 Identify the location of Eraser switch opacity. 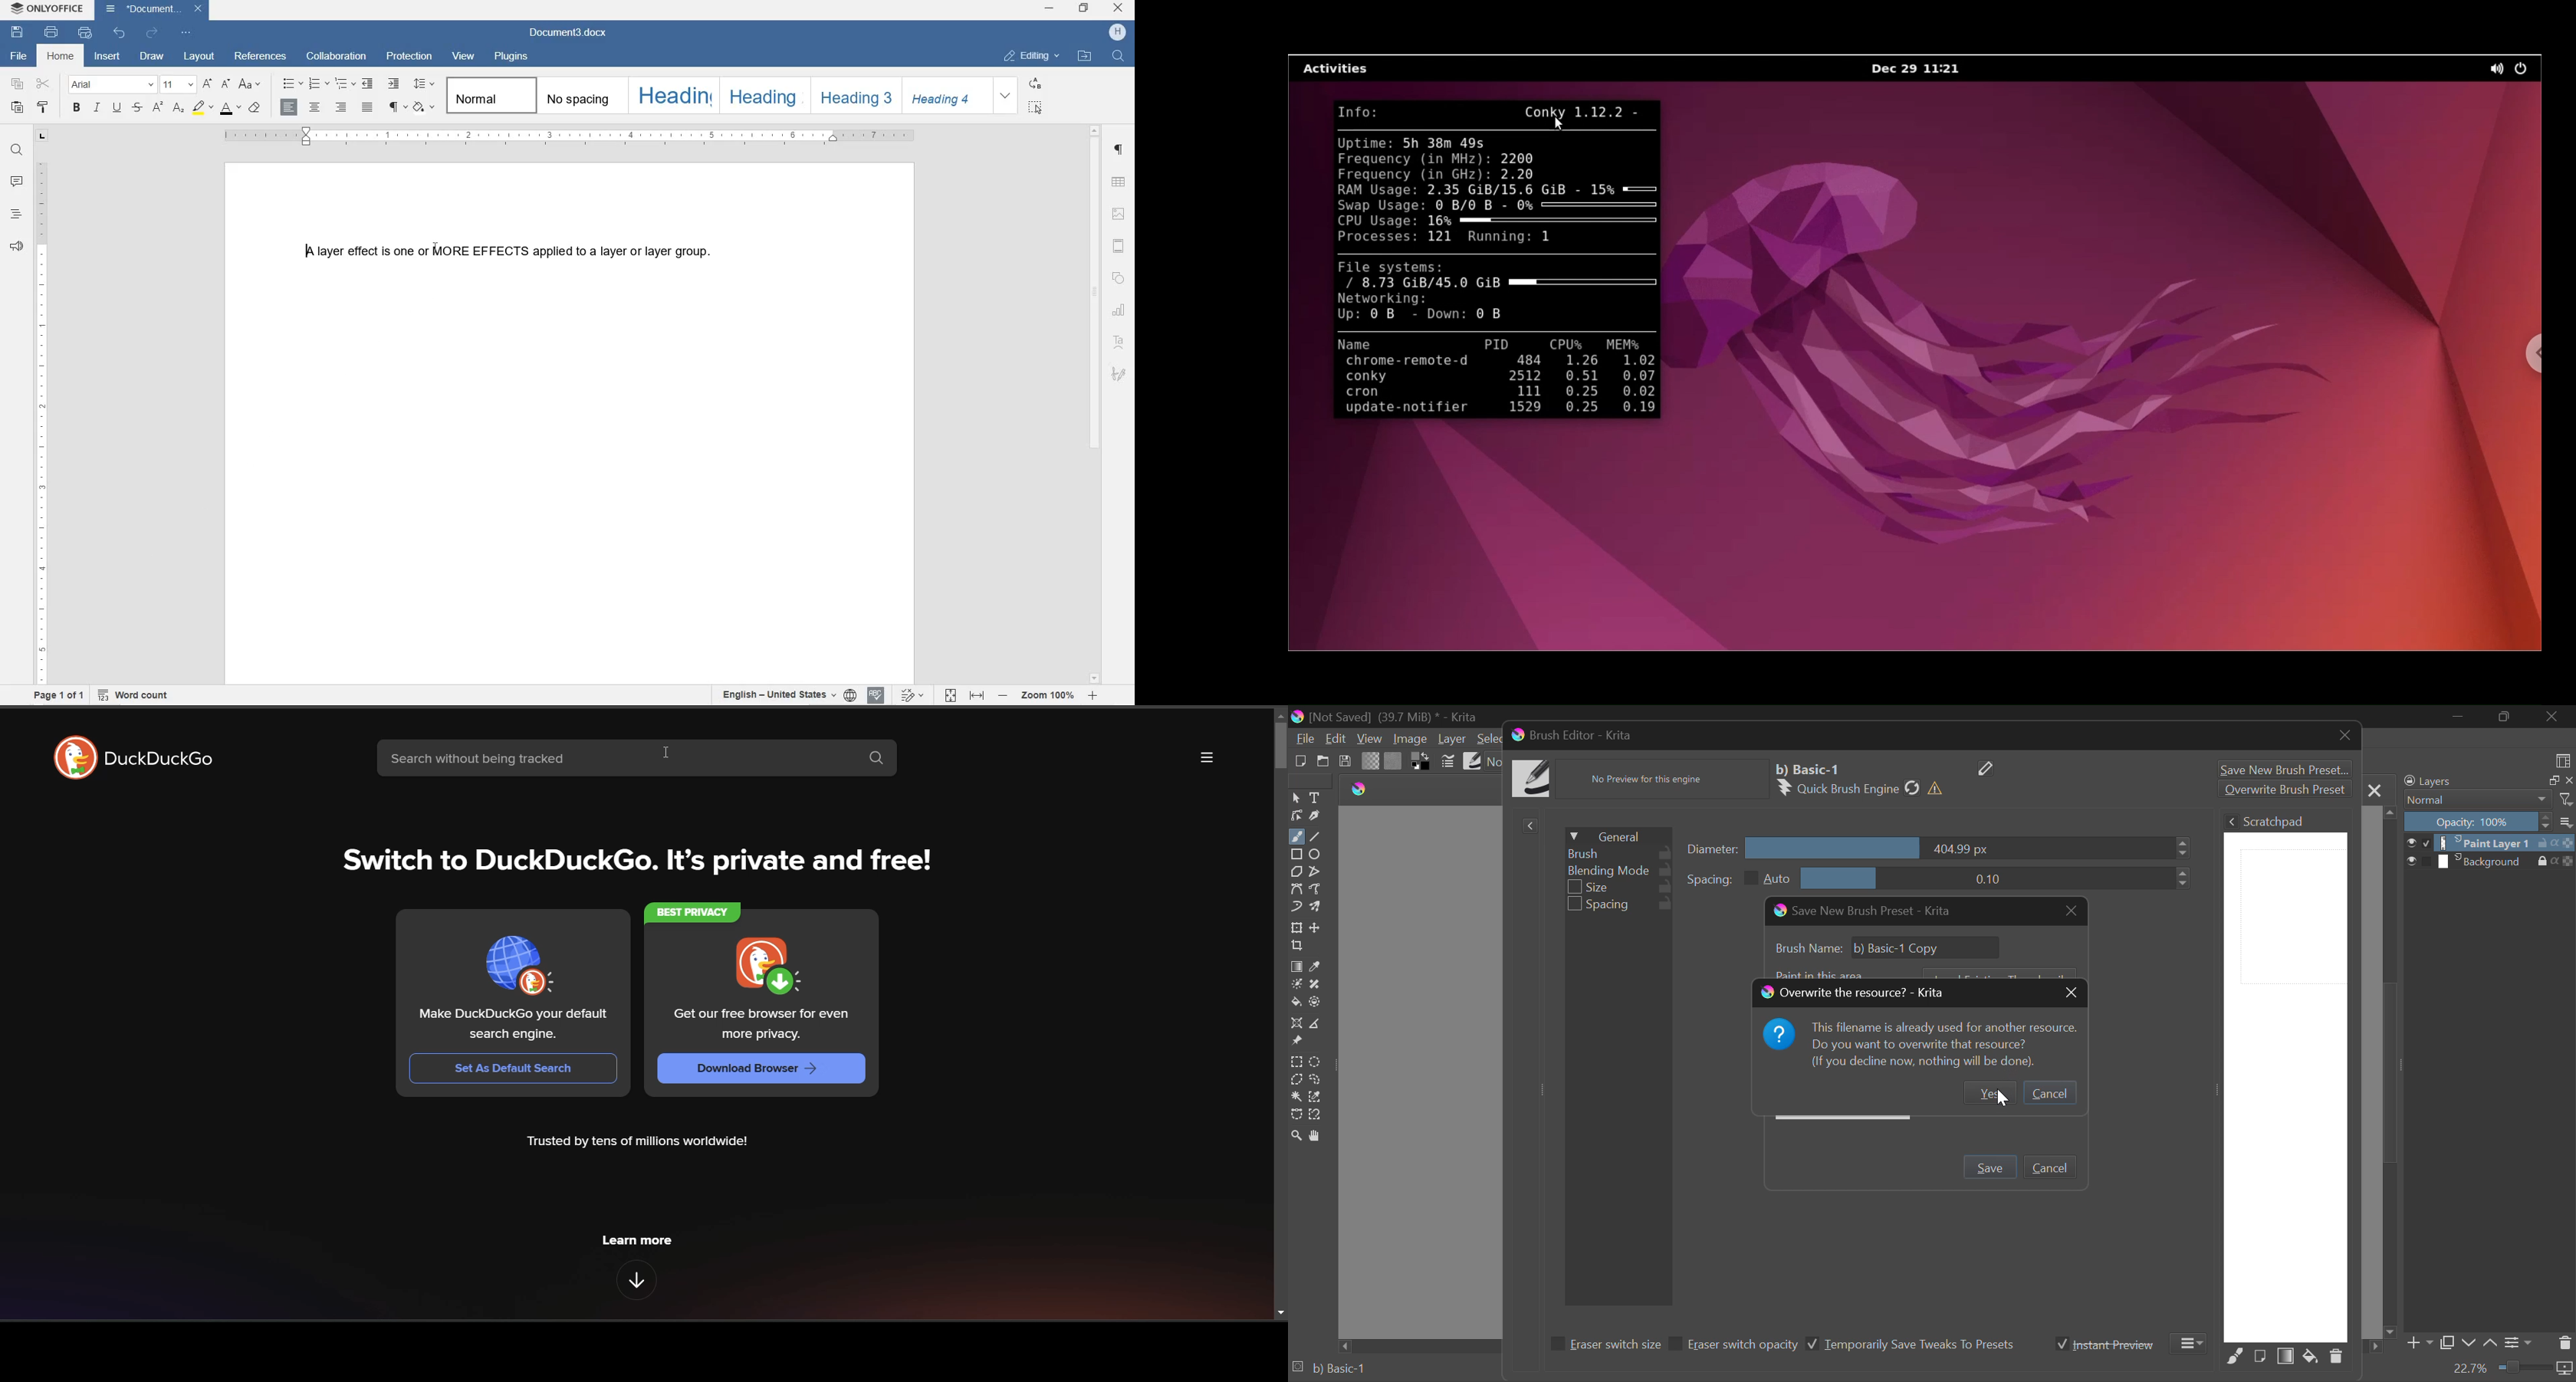
(1735, 1346).